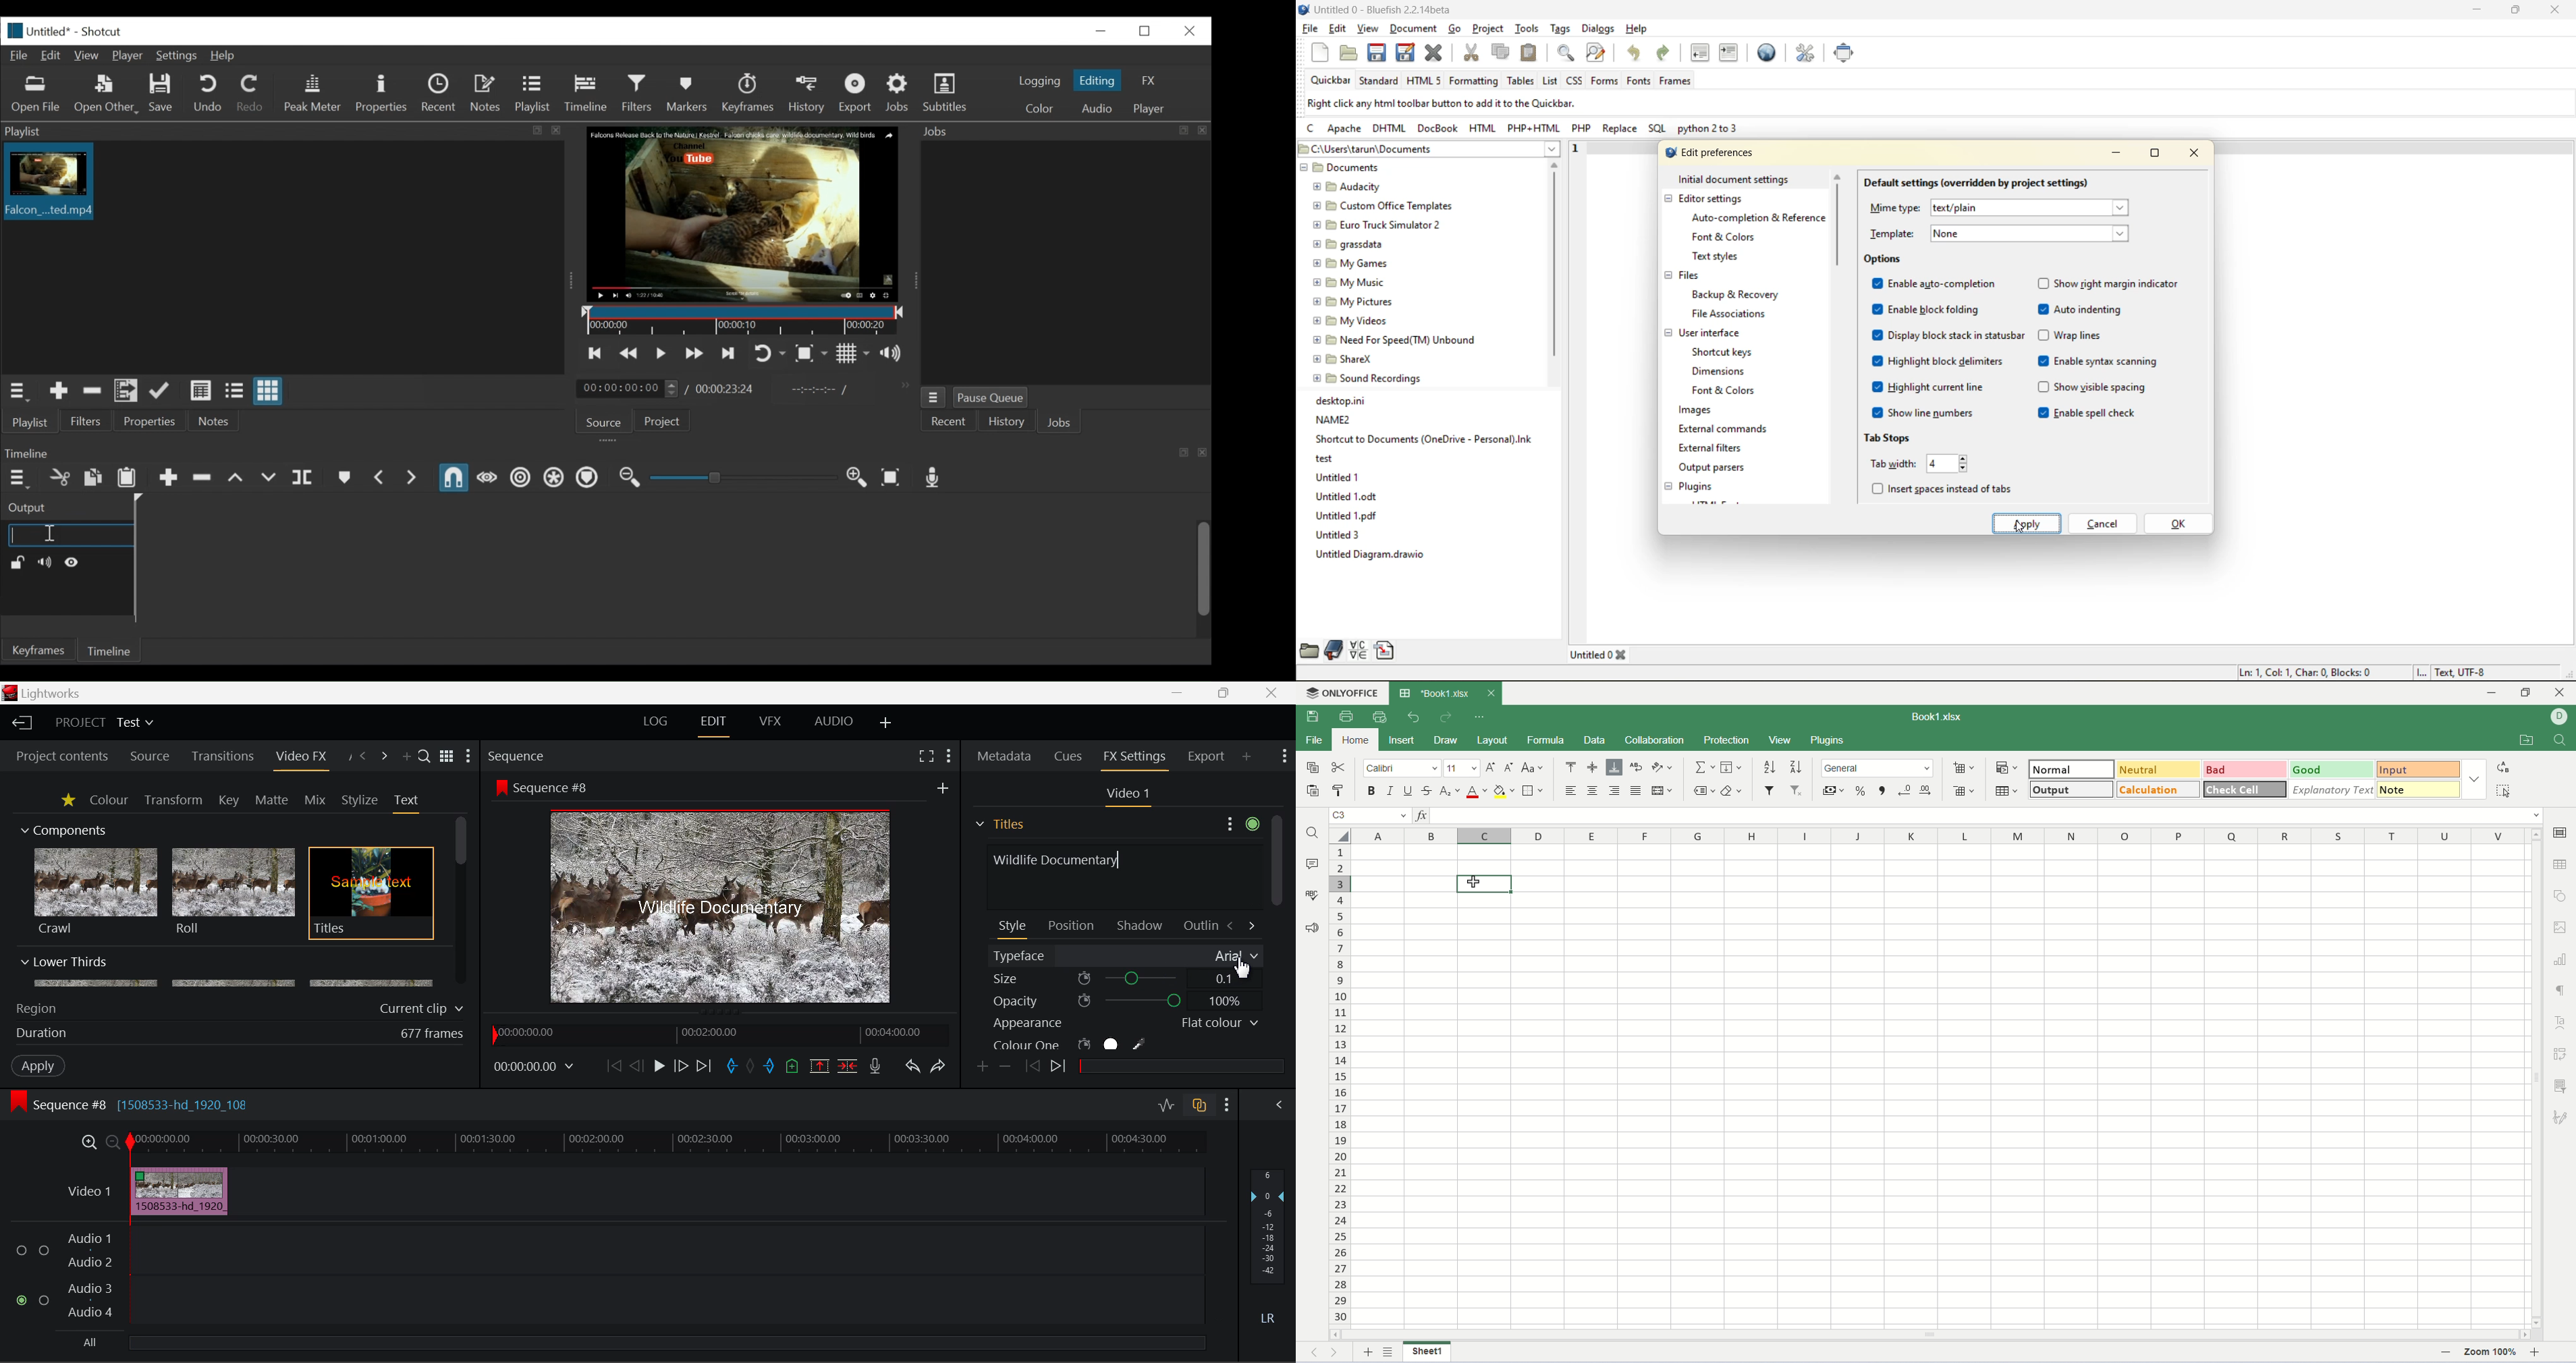 Image resolution: width=2576 pixels, height=1372 pixels. Describe the element at coordinates (1005, 422) in the screenshot. I see `History` at that location.